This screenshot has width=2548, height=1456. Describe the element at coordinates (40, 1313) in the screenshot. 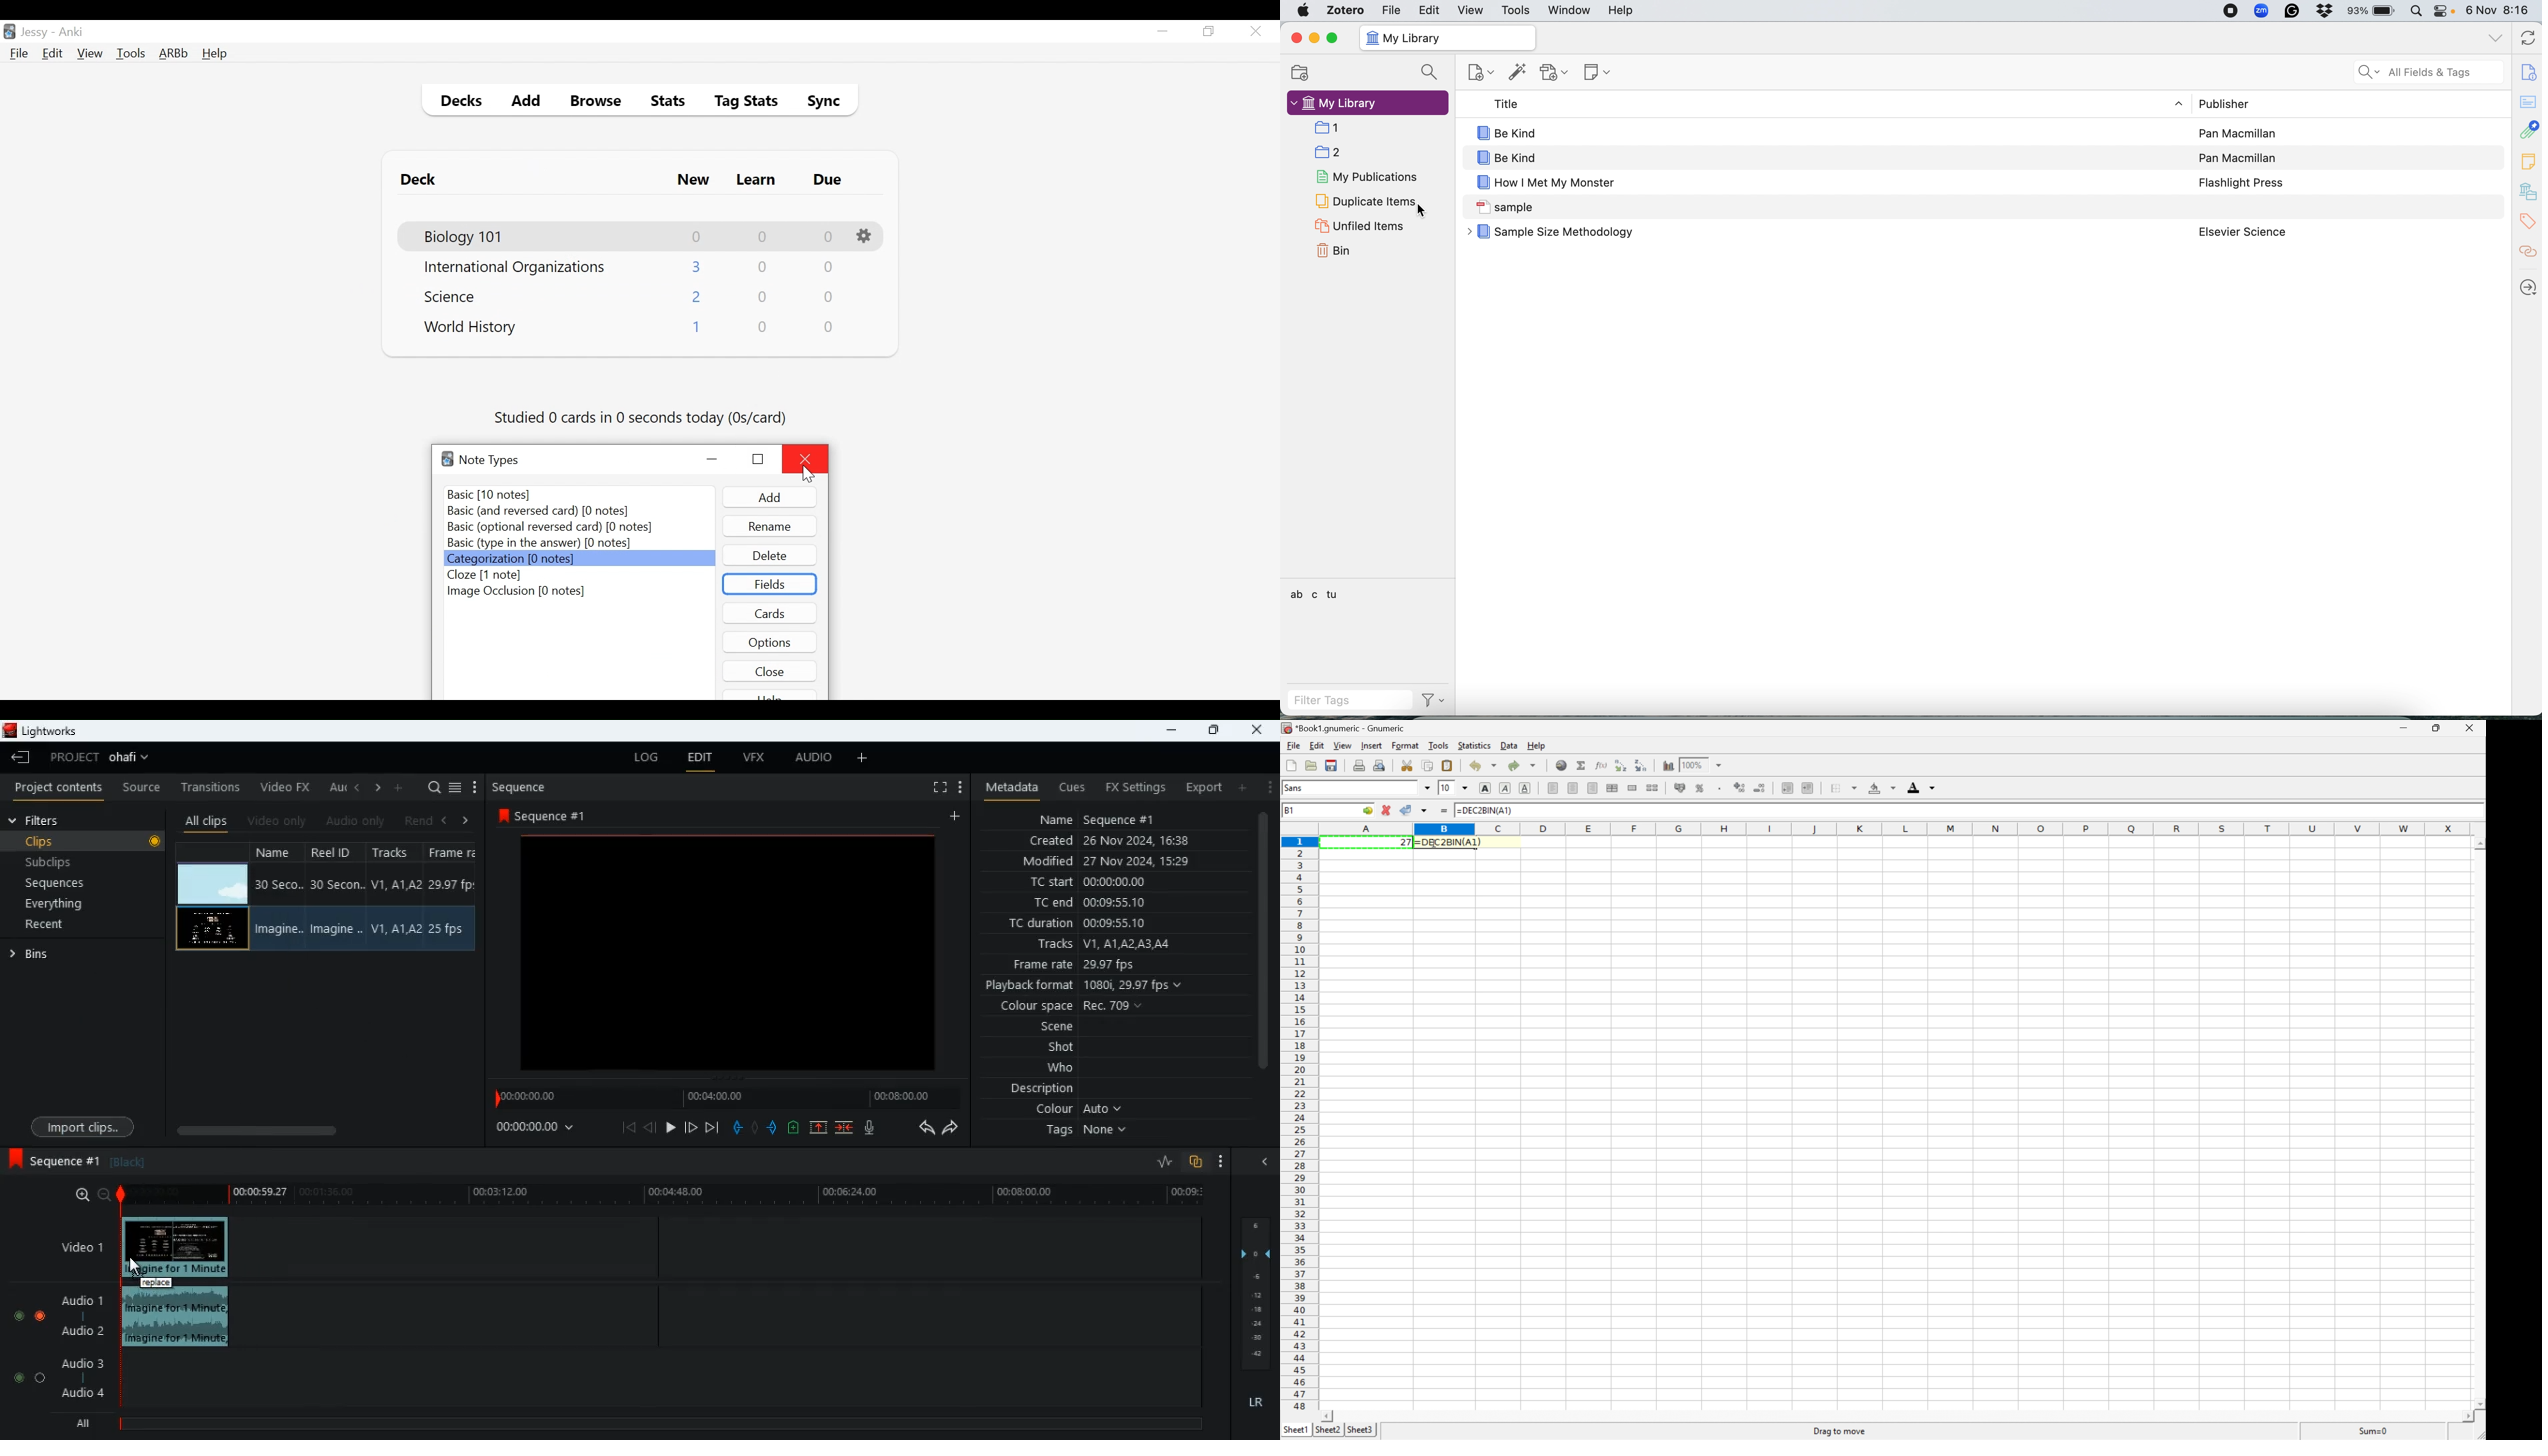

I see `Toggle` at that location.